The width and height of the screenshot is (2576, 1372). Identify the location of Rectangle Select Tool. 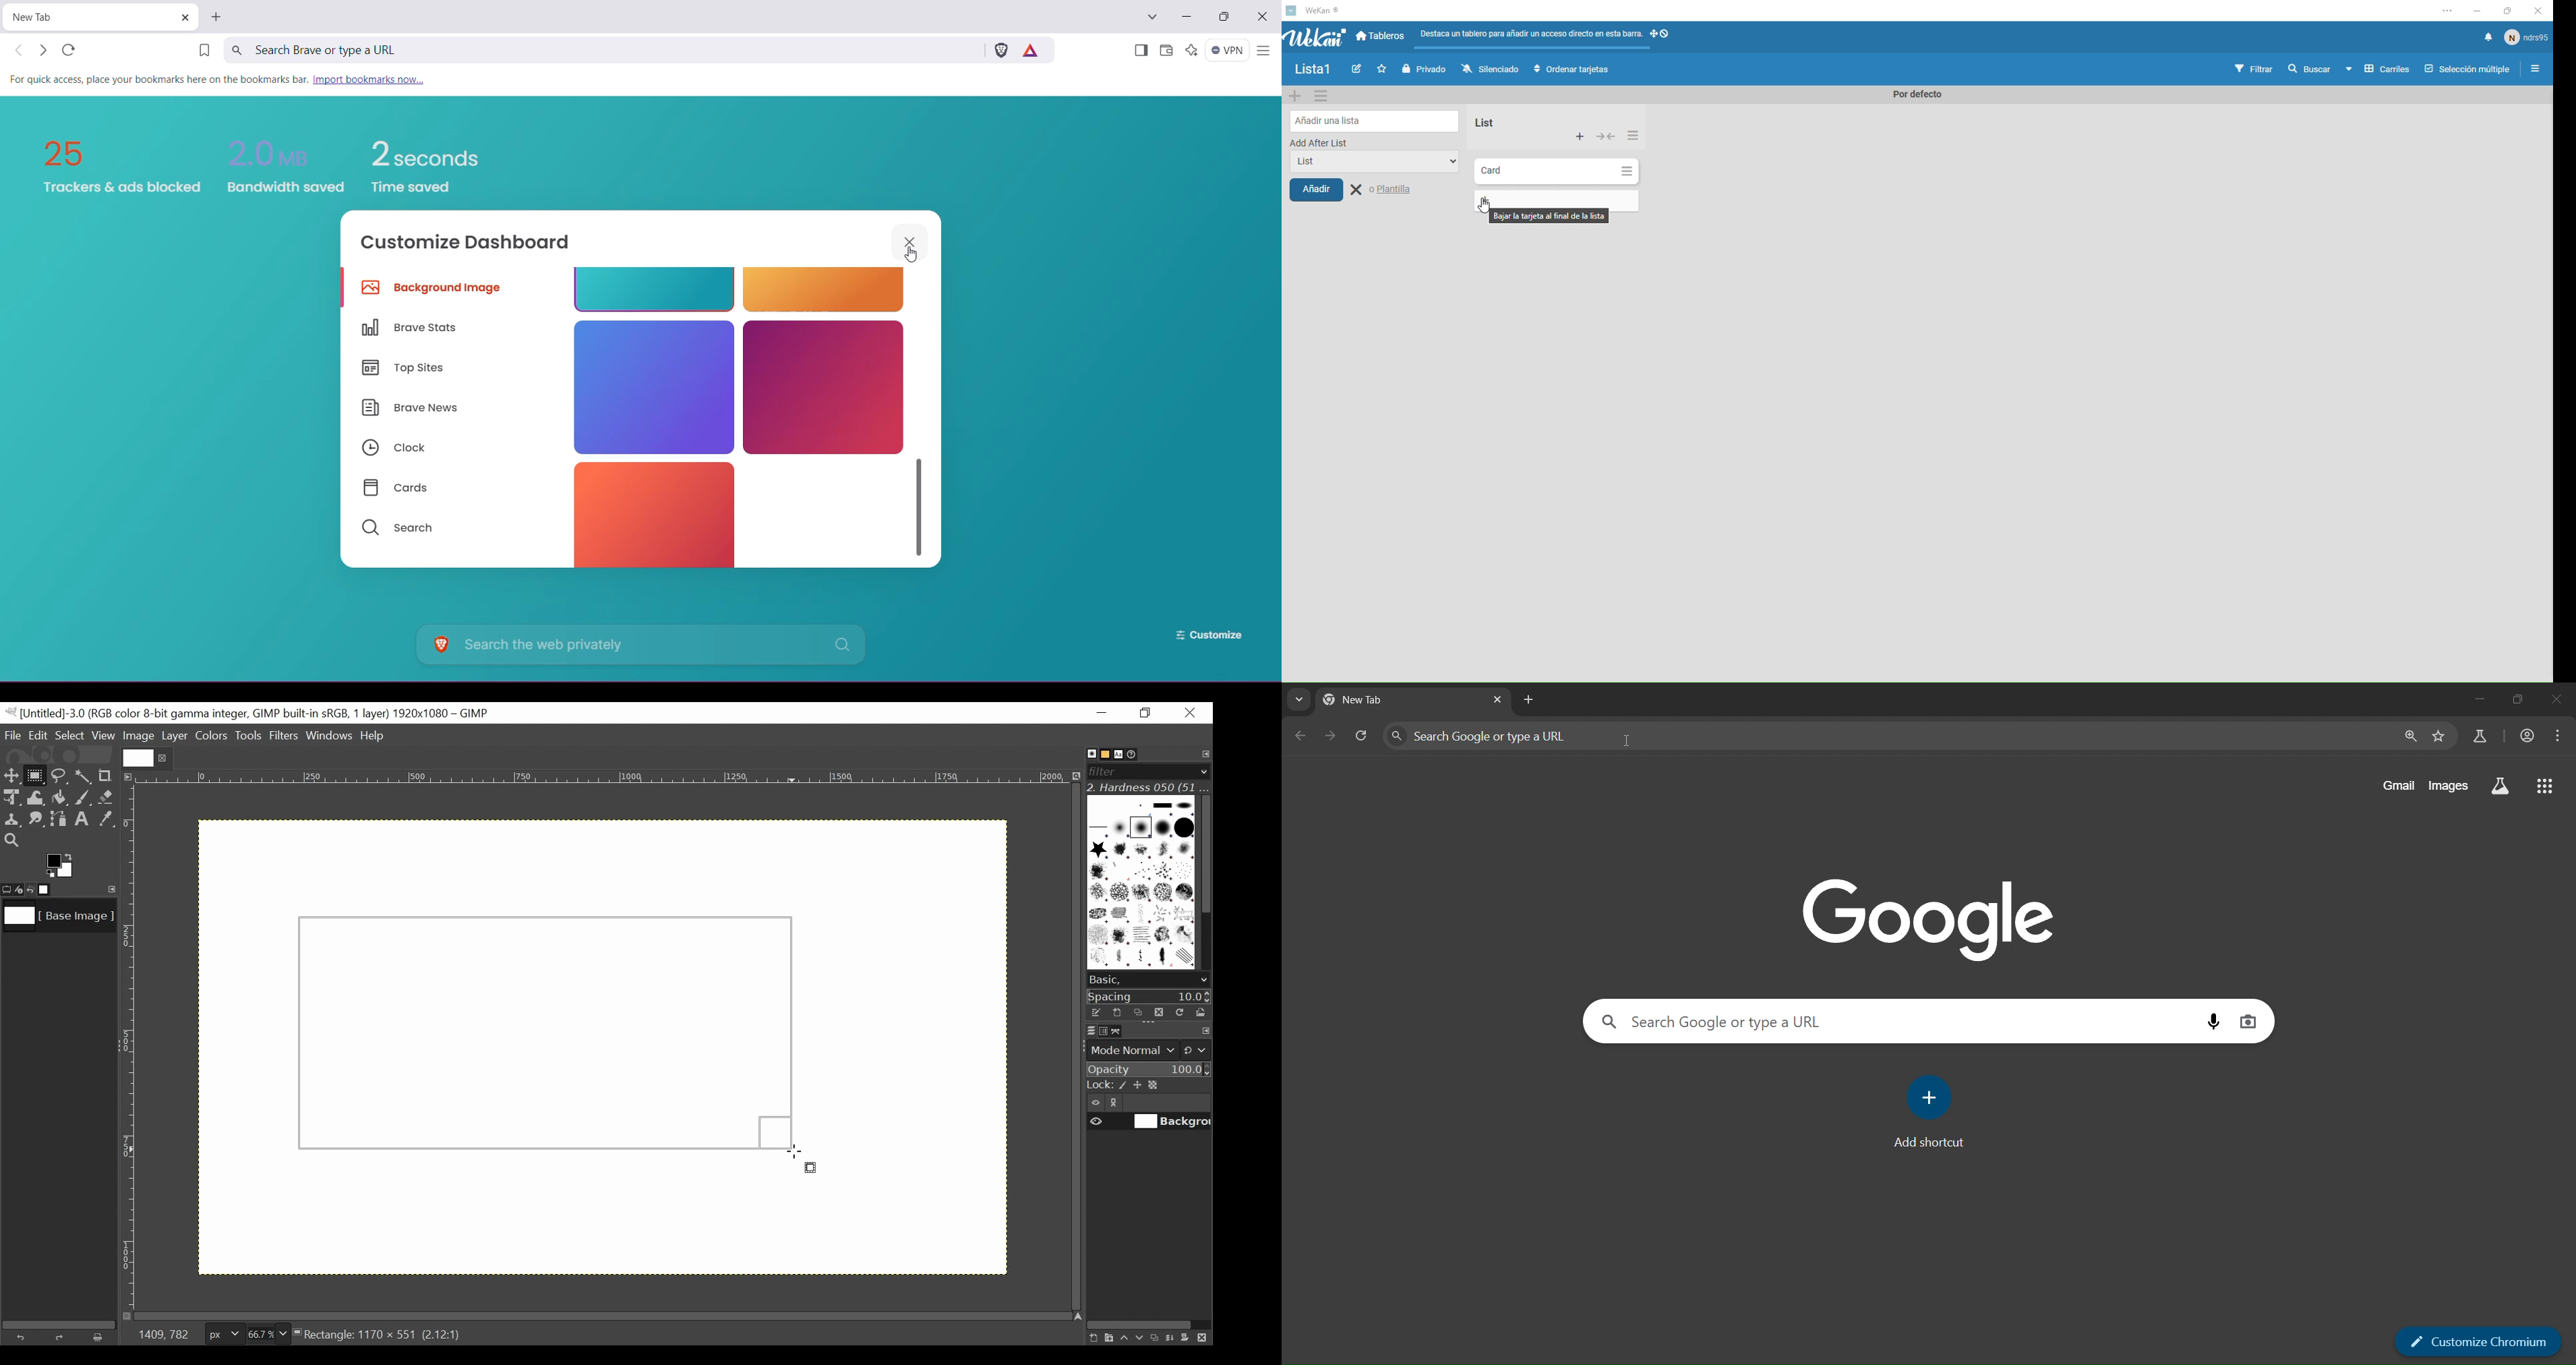
(35, 775).